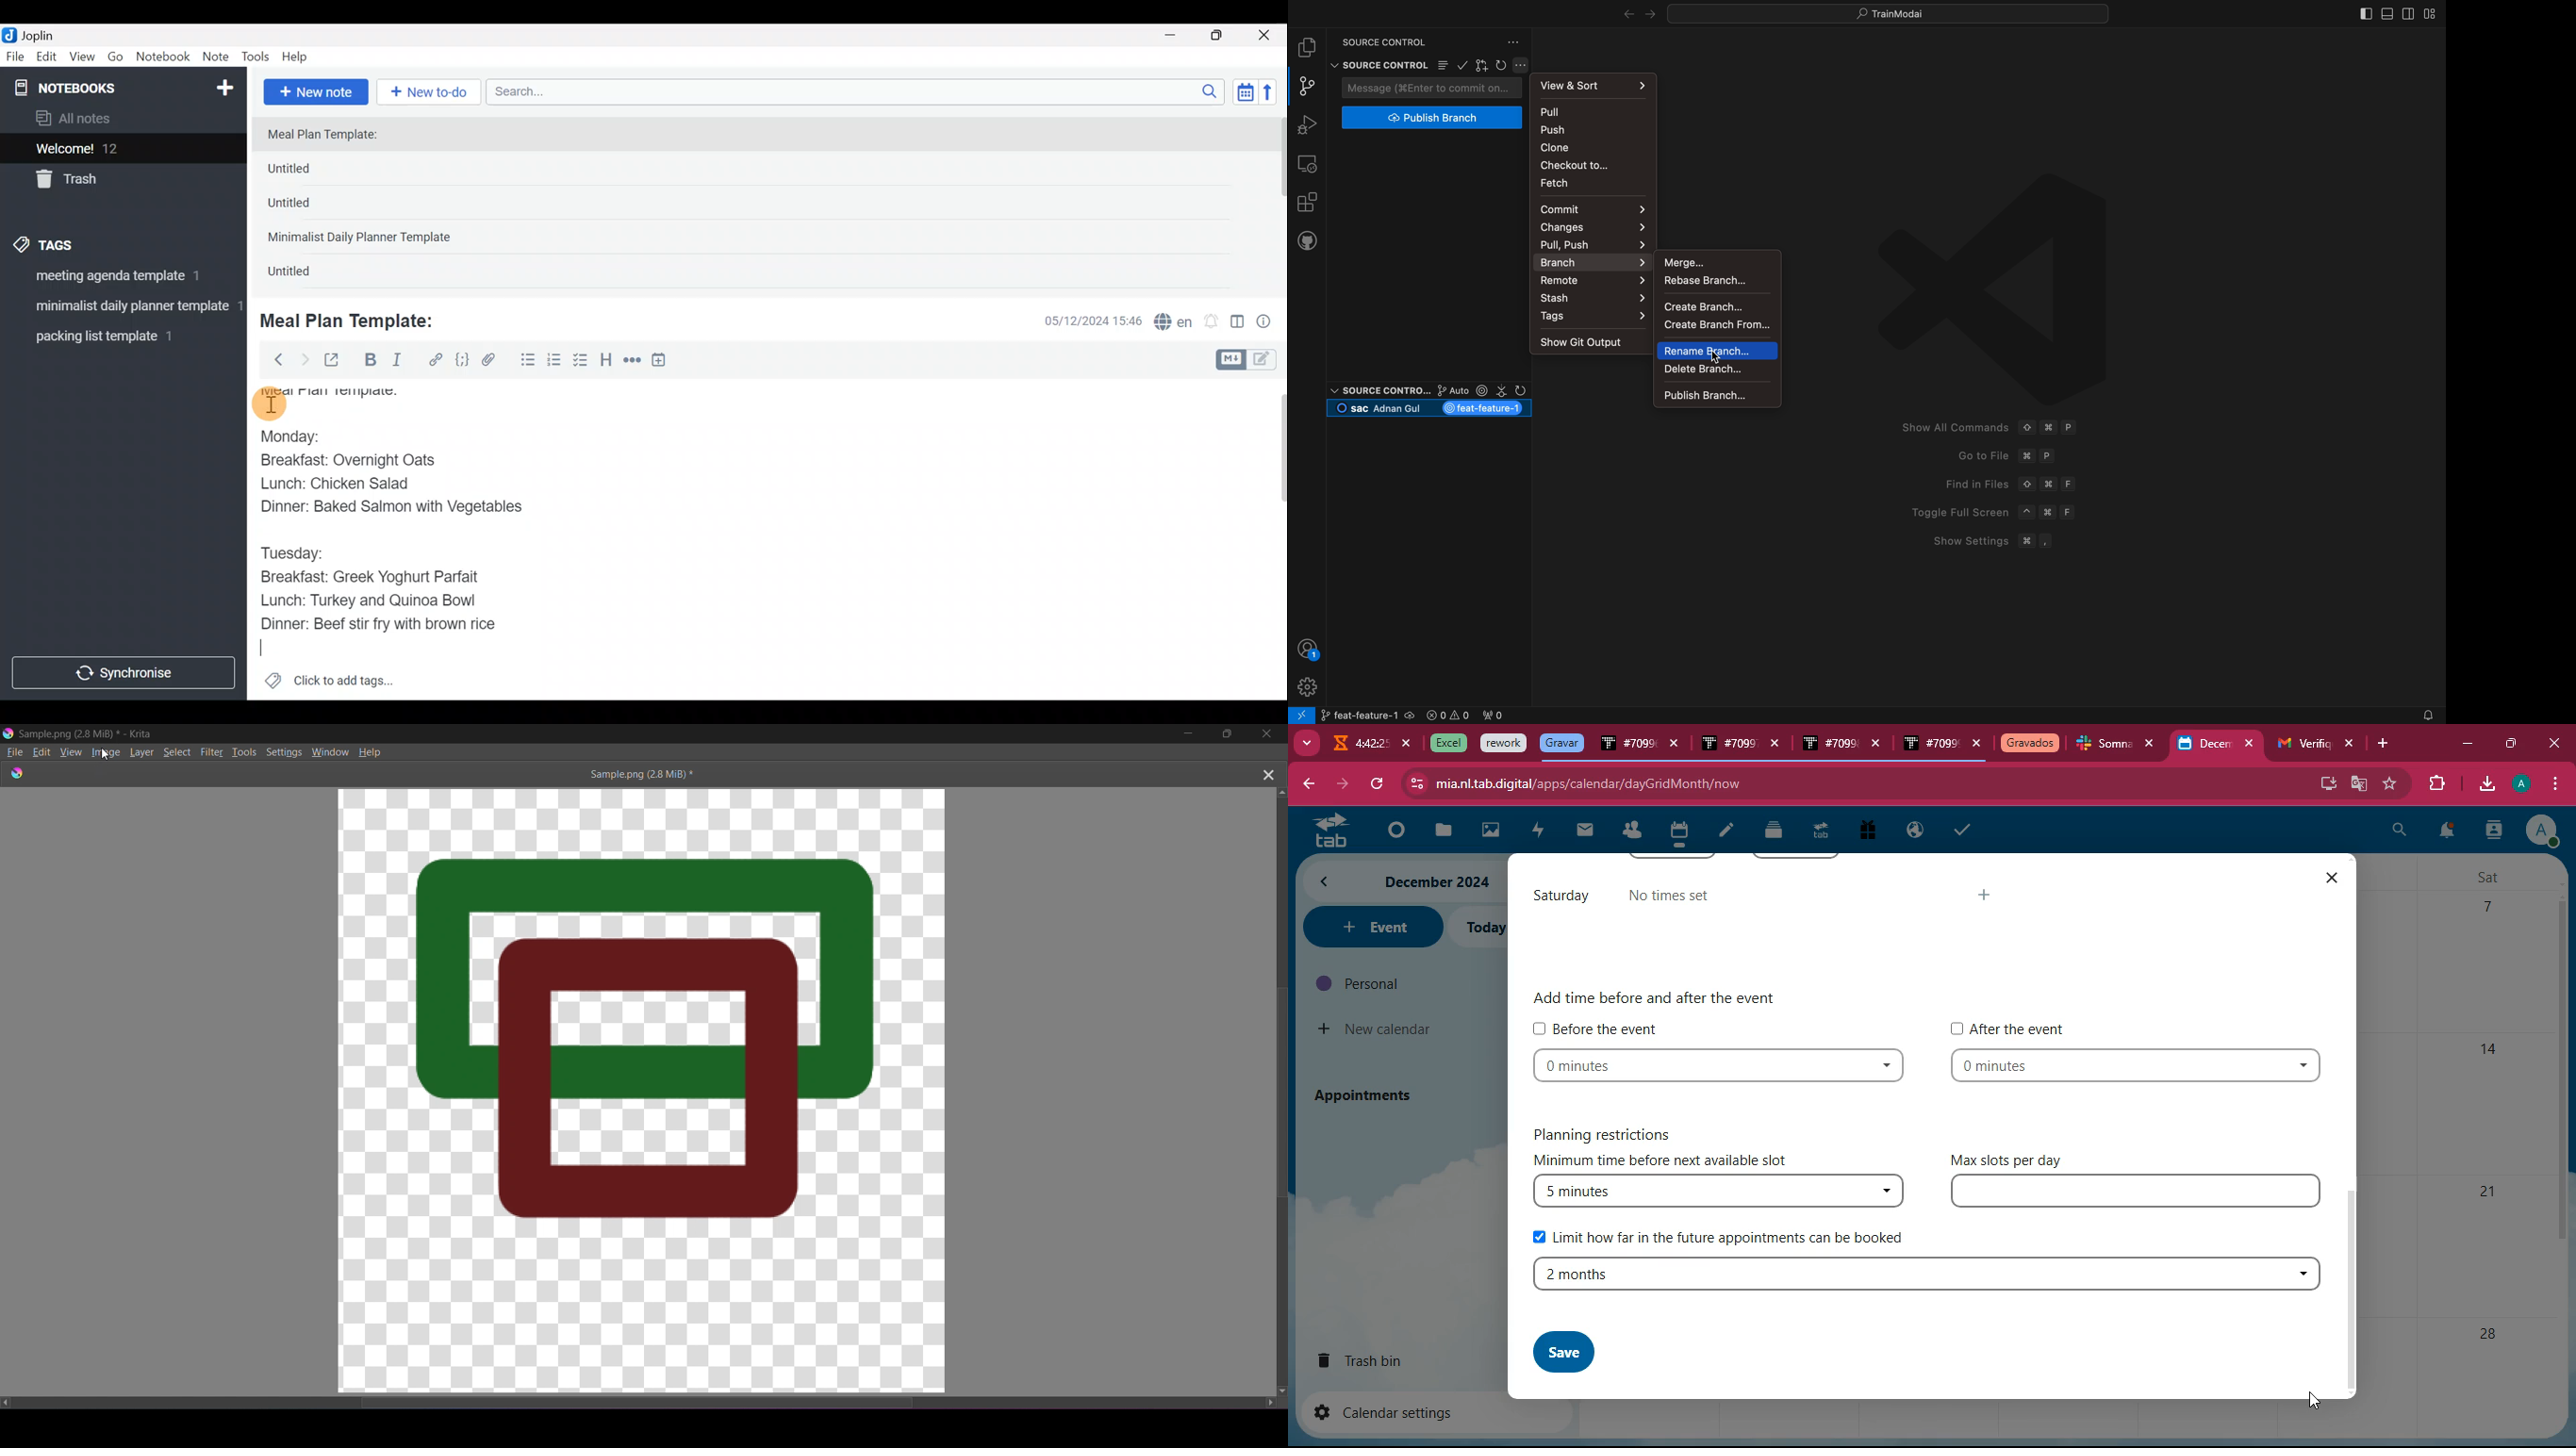 The image size is (2576, 1456). I want to click on Date & time, so click(1083, 320).